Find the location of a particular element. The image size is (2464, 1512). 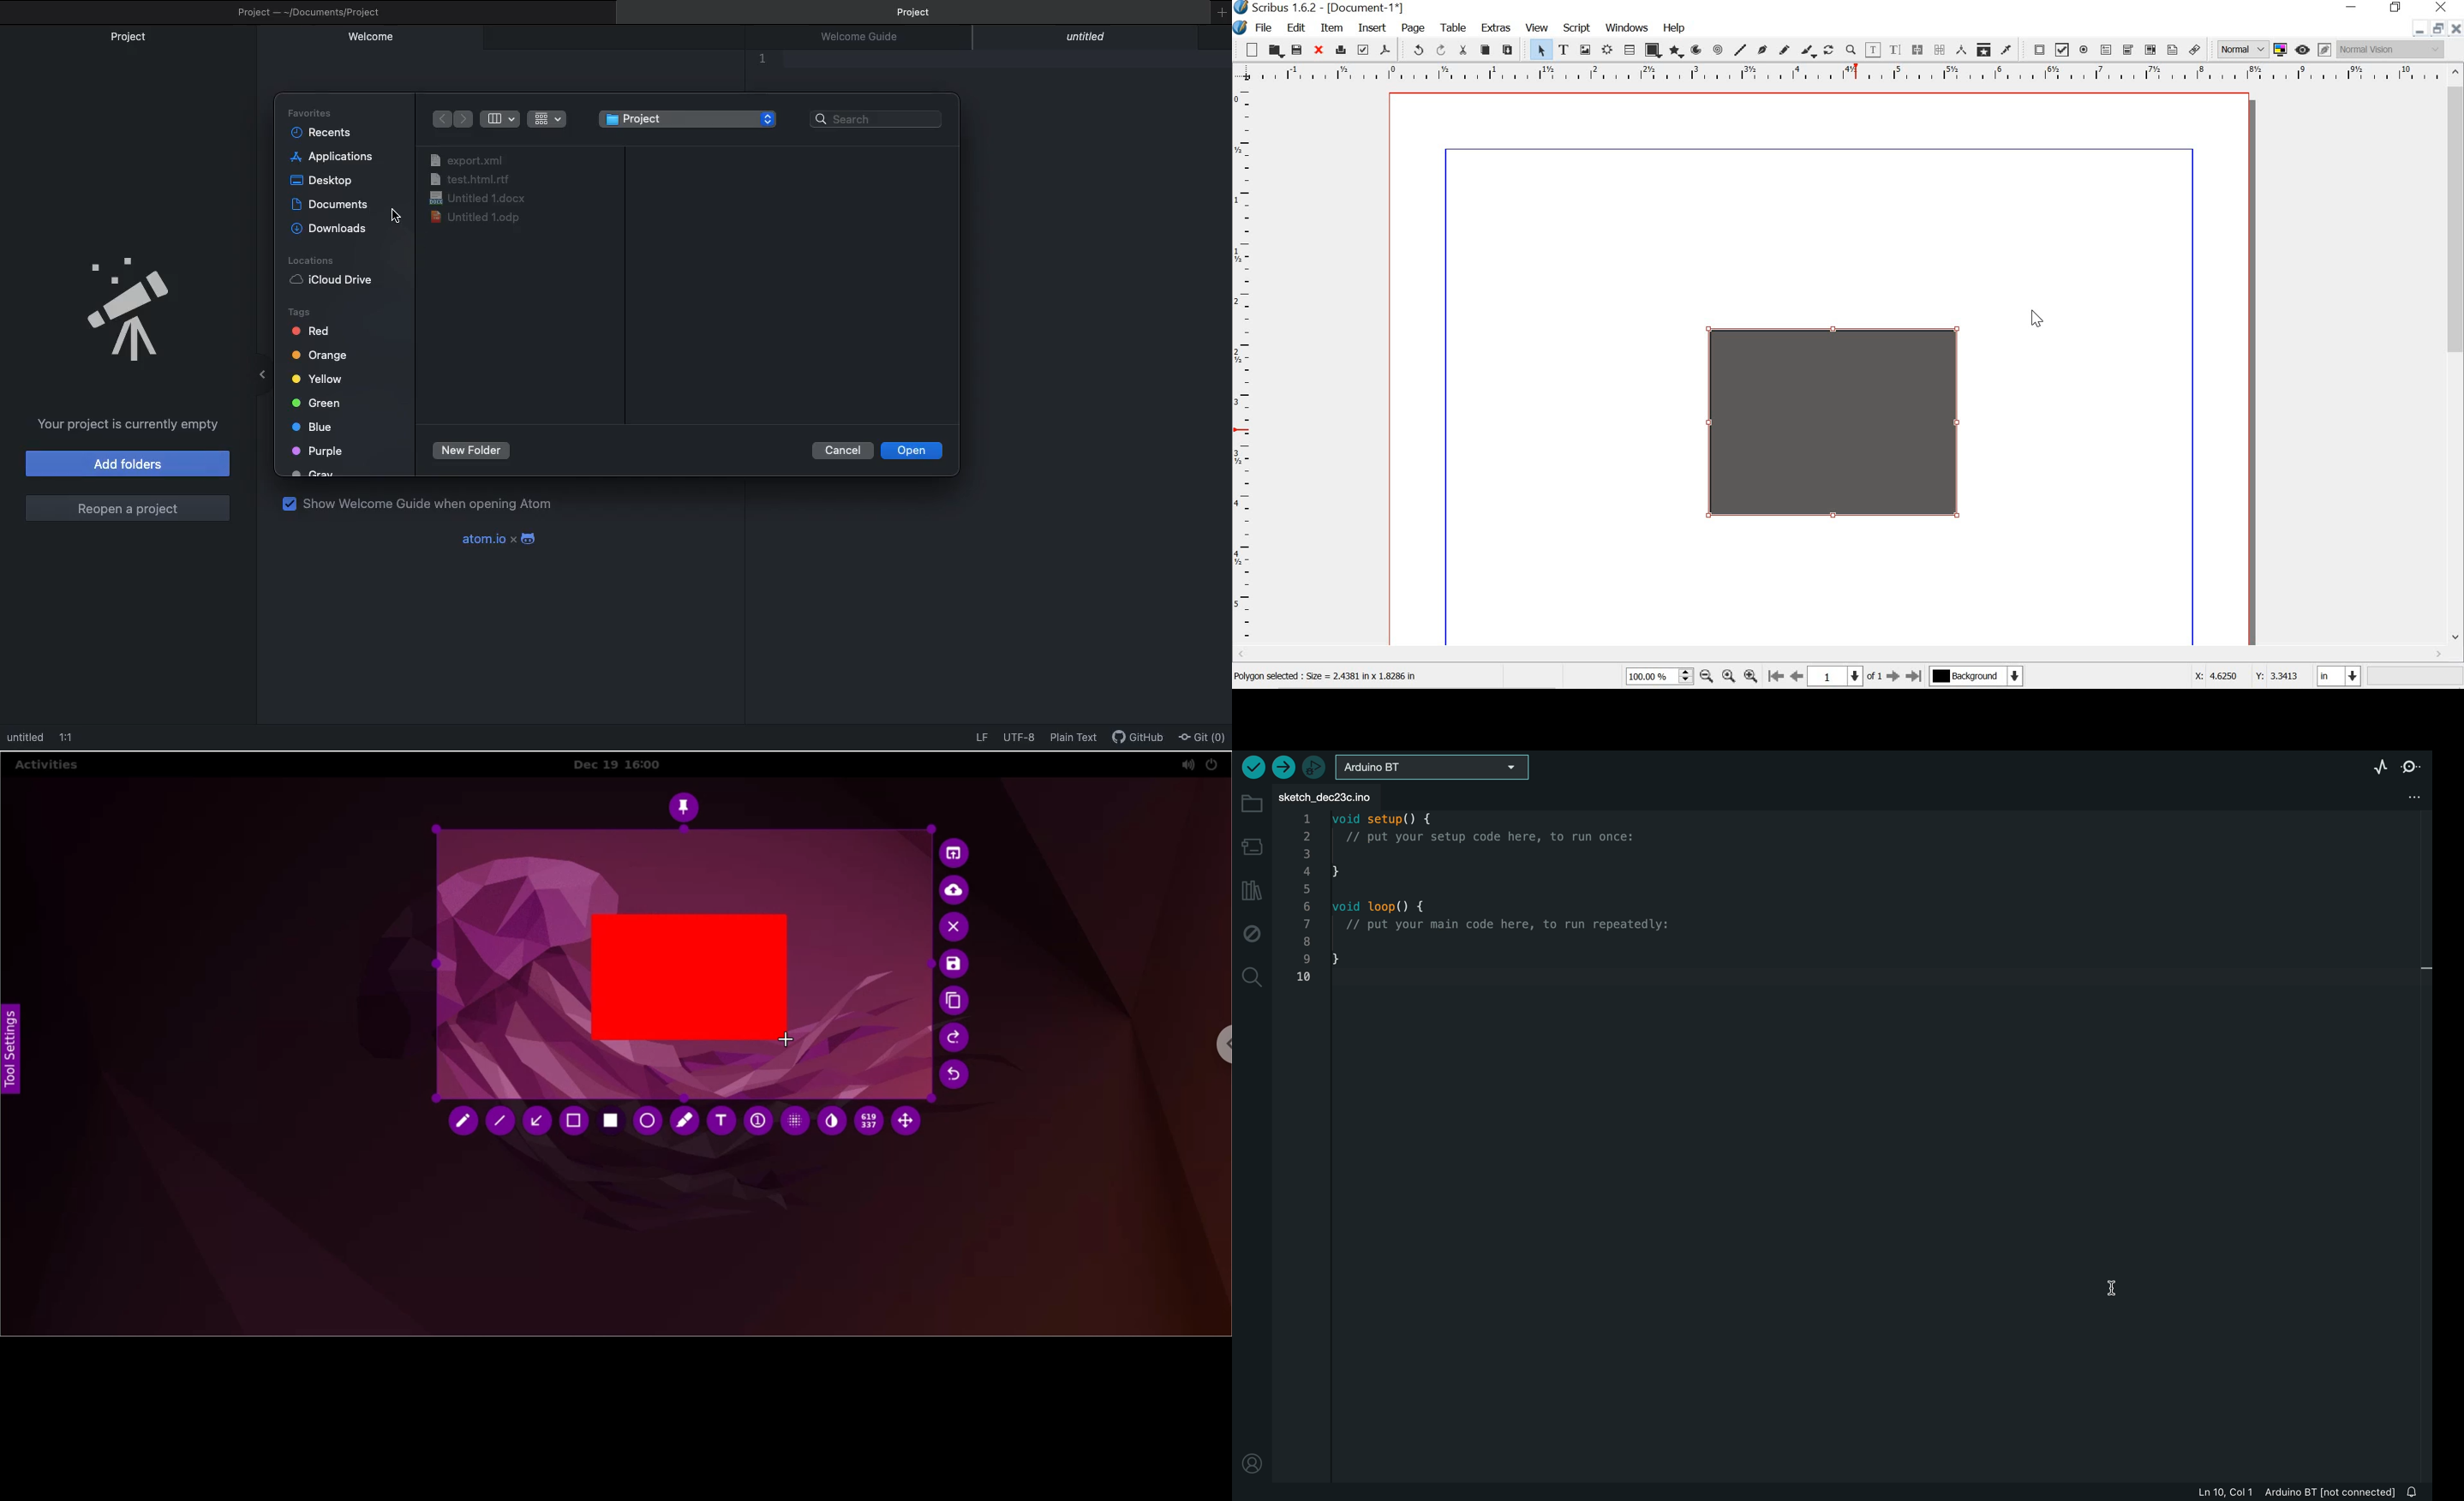

Reopen a project is located at coordinates (128, 507).